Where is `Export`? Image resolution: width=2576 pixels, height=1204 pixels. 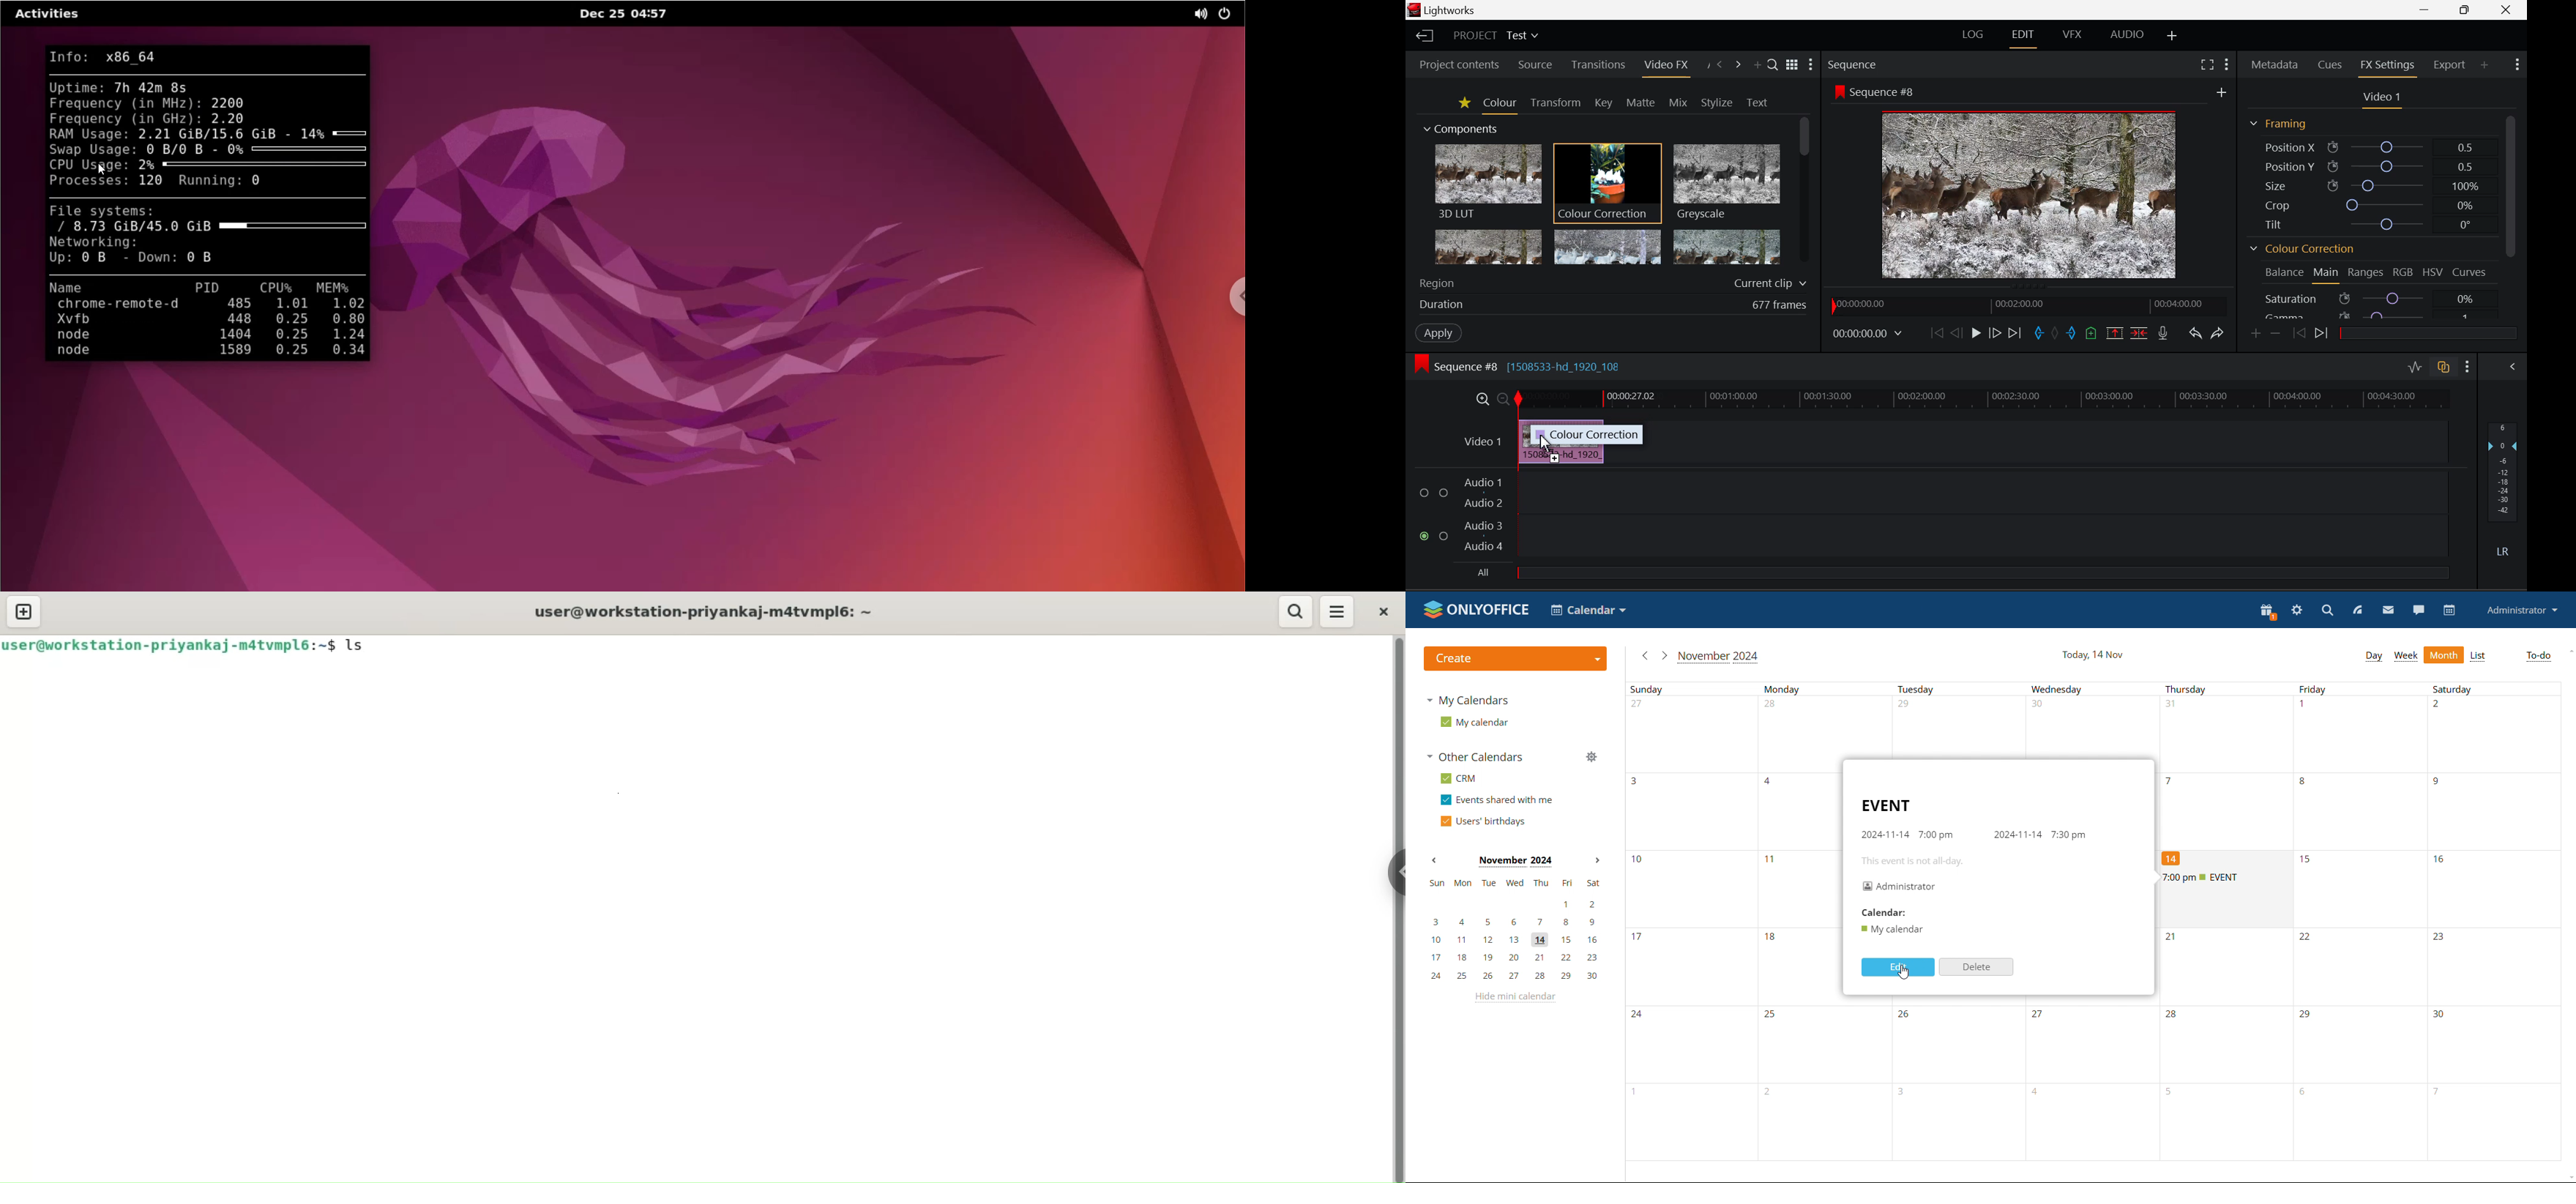 Export is located at coordinates (2451, 65).